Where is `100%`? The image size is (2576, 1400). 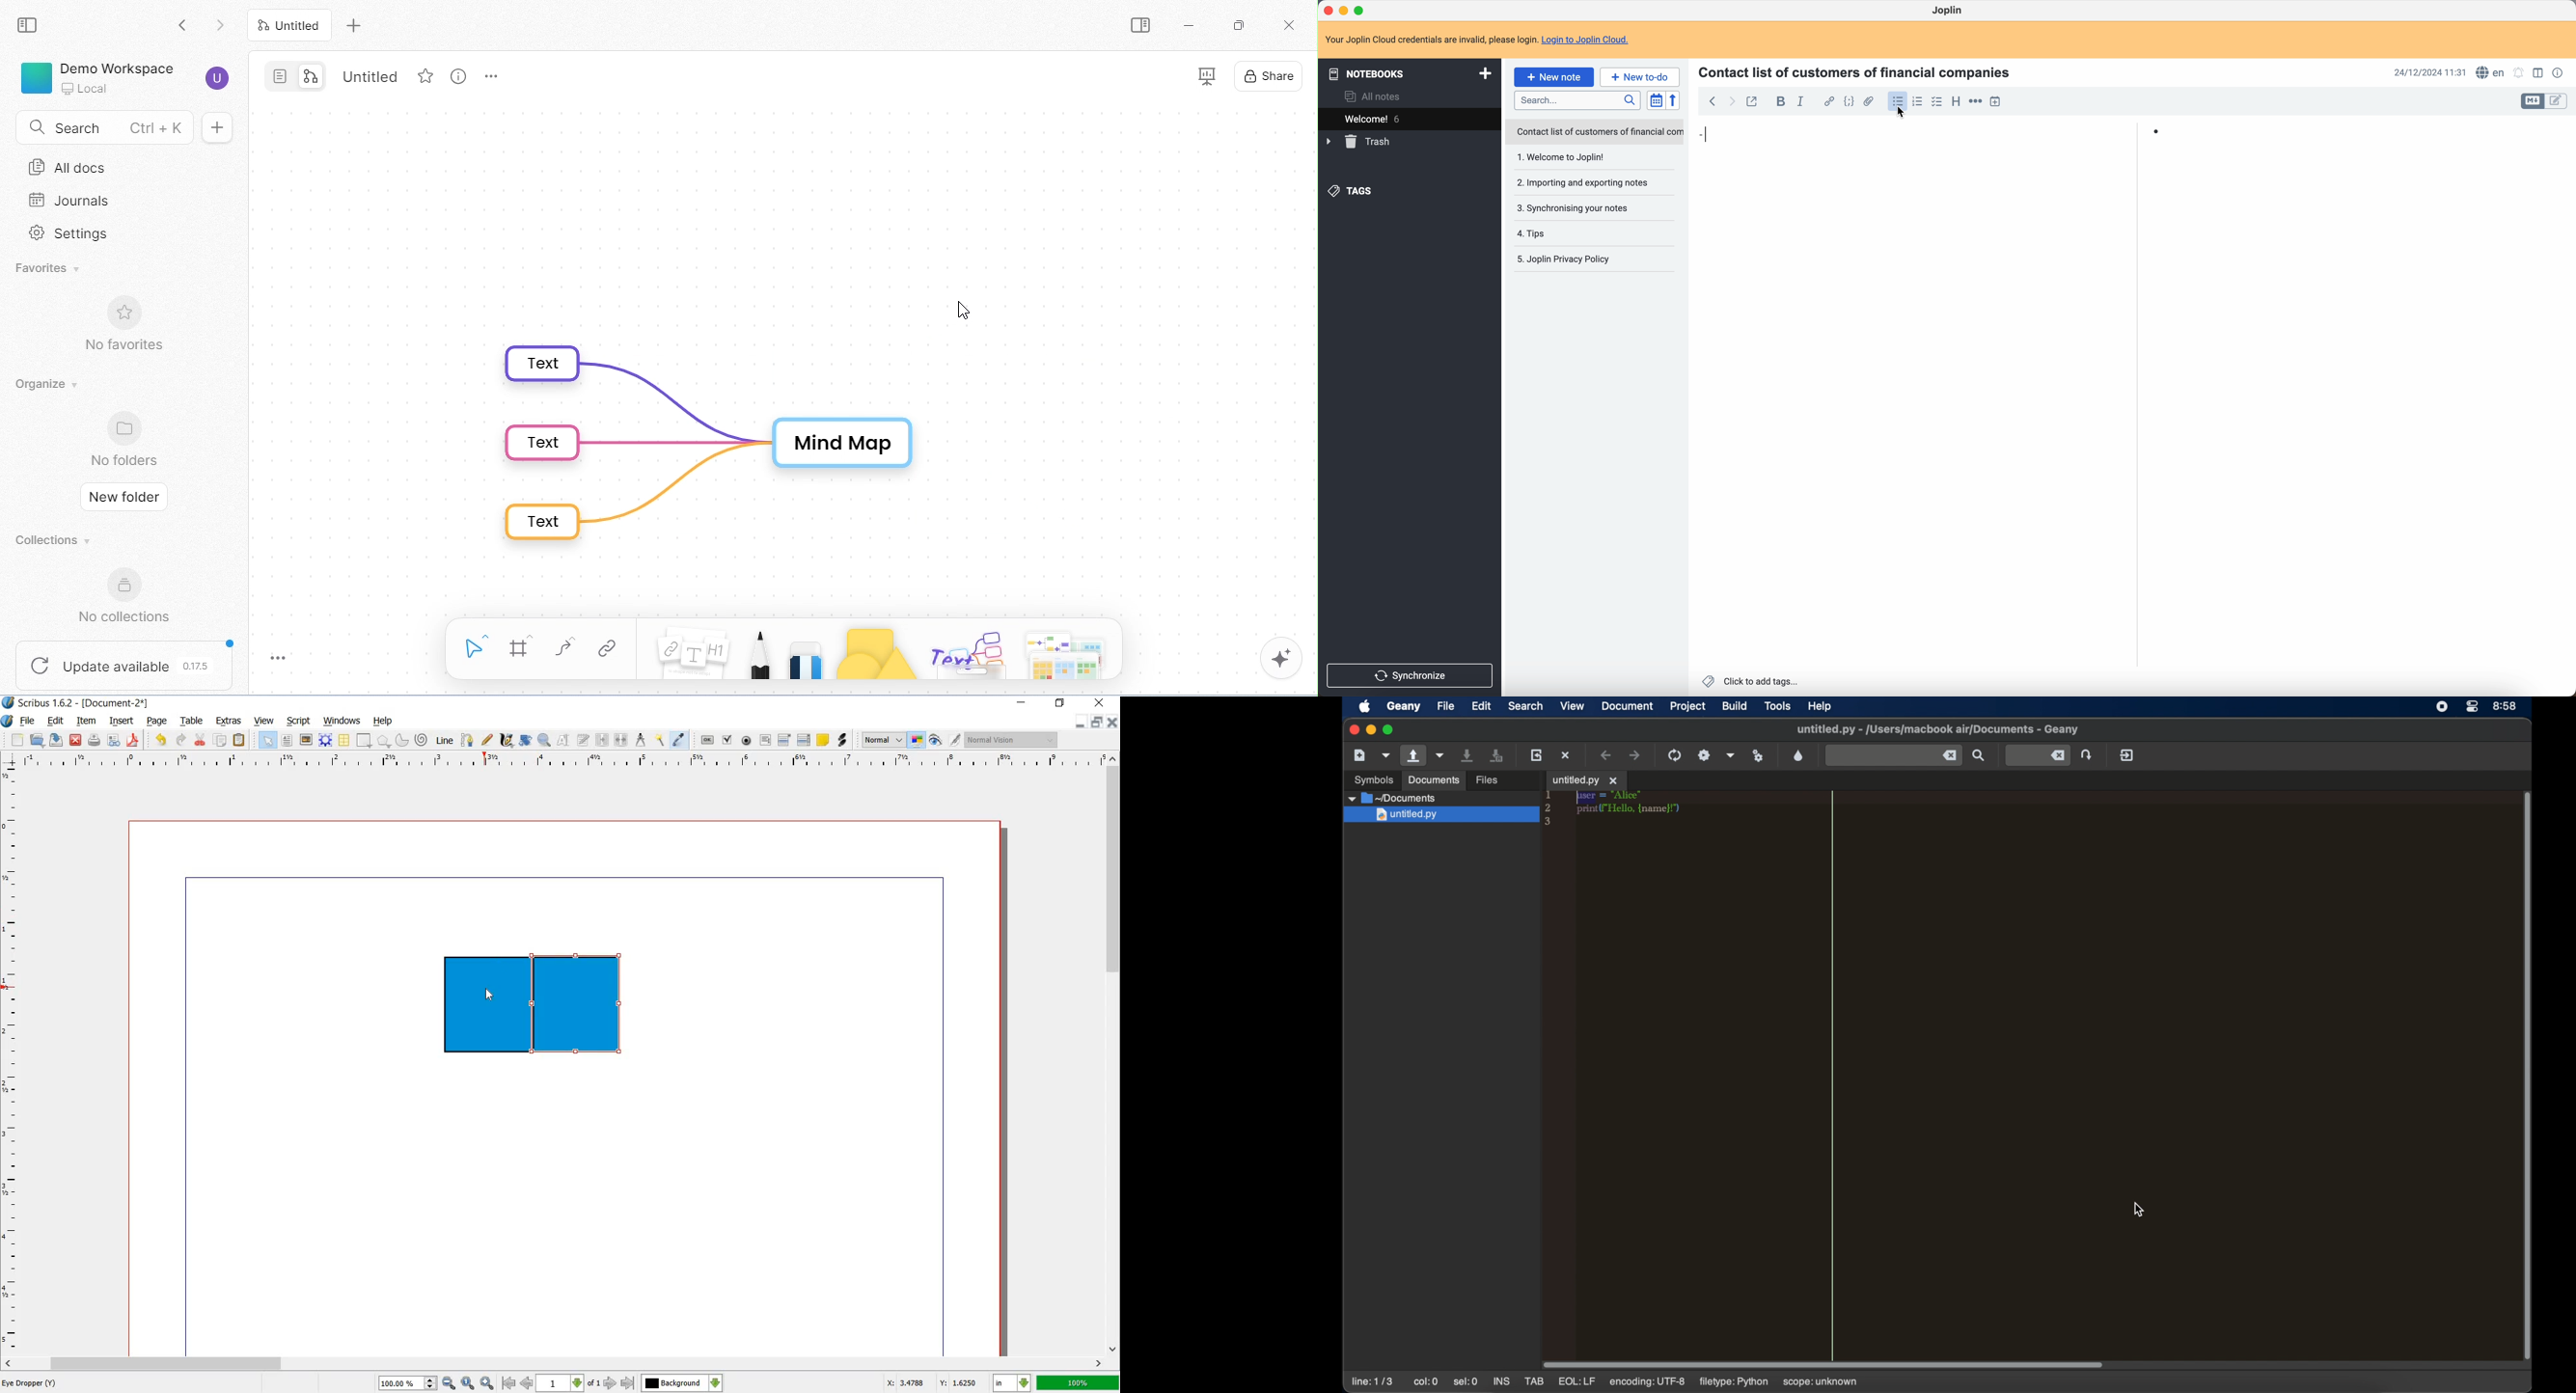
100% is located at coordinates (1080, 1383).